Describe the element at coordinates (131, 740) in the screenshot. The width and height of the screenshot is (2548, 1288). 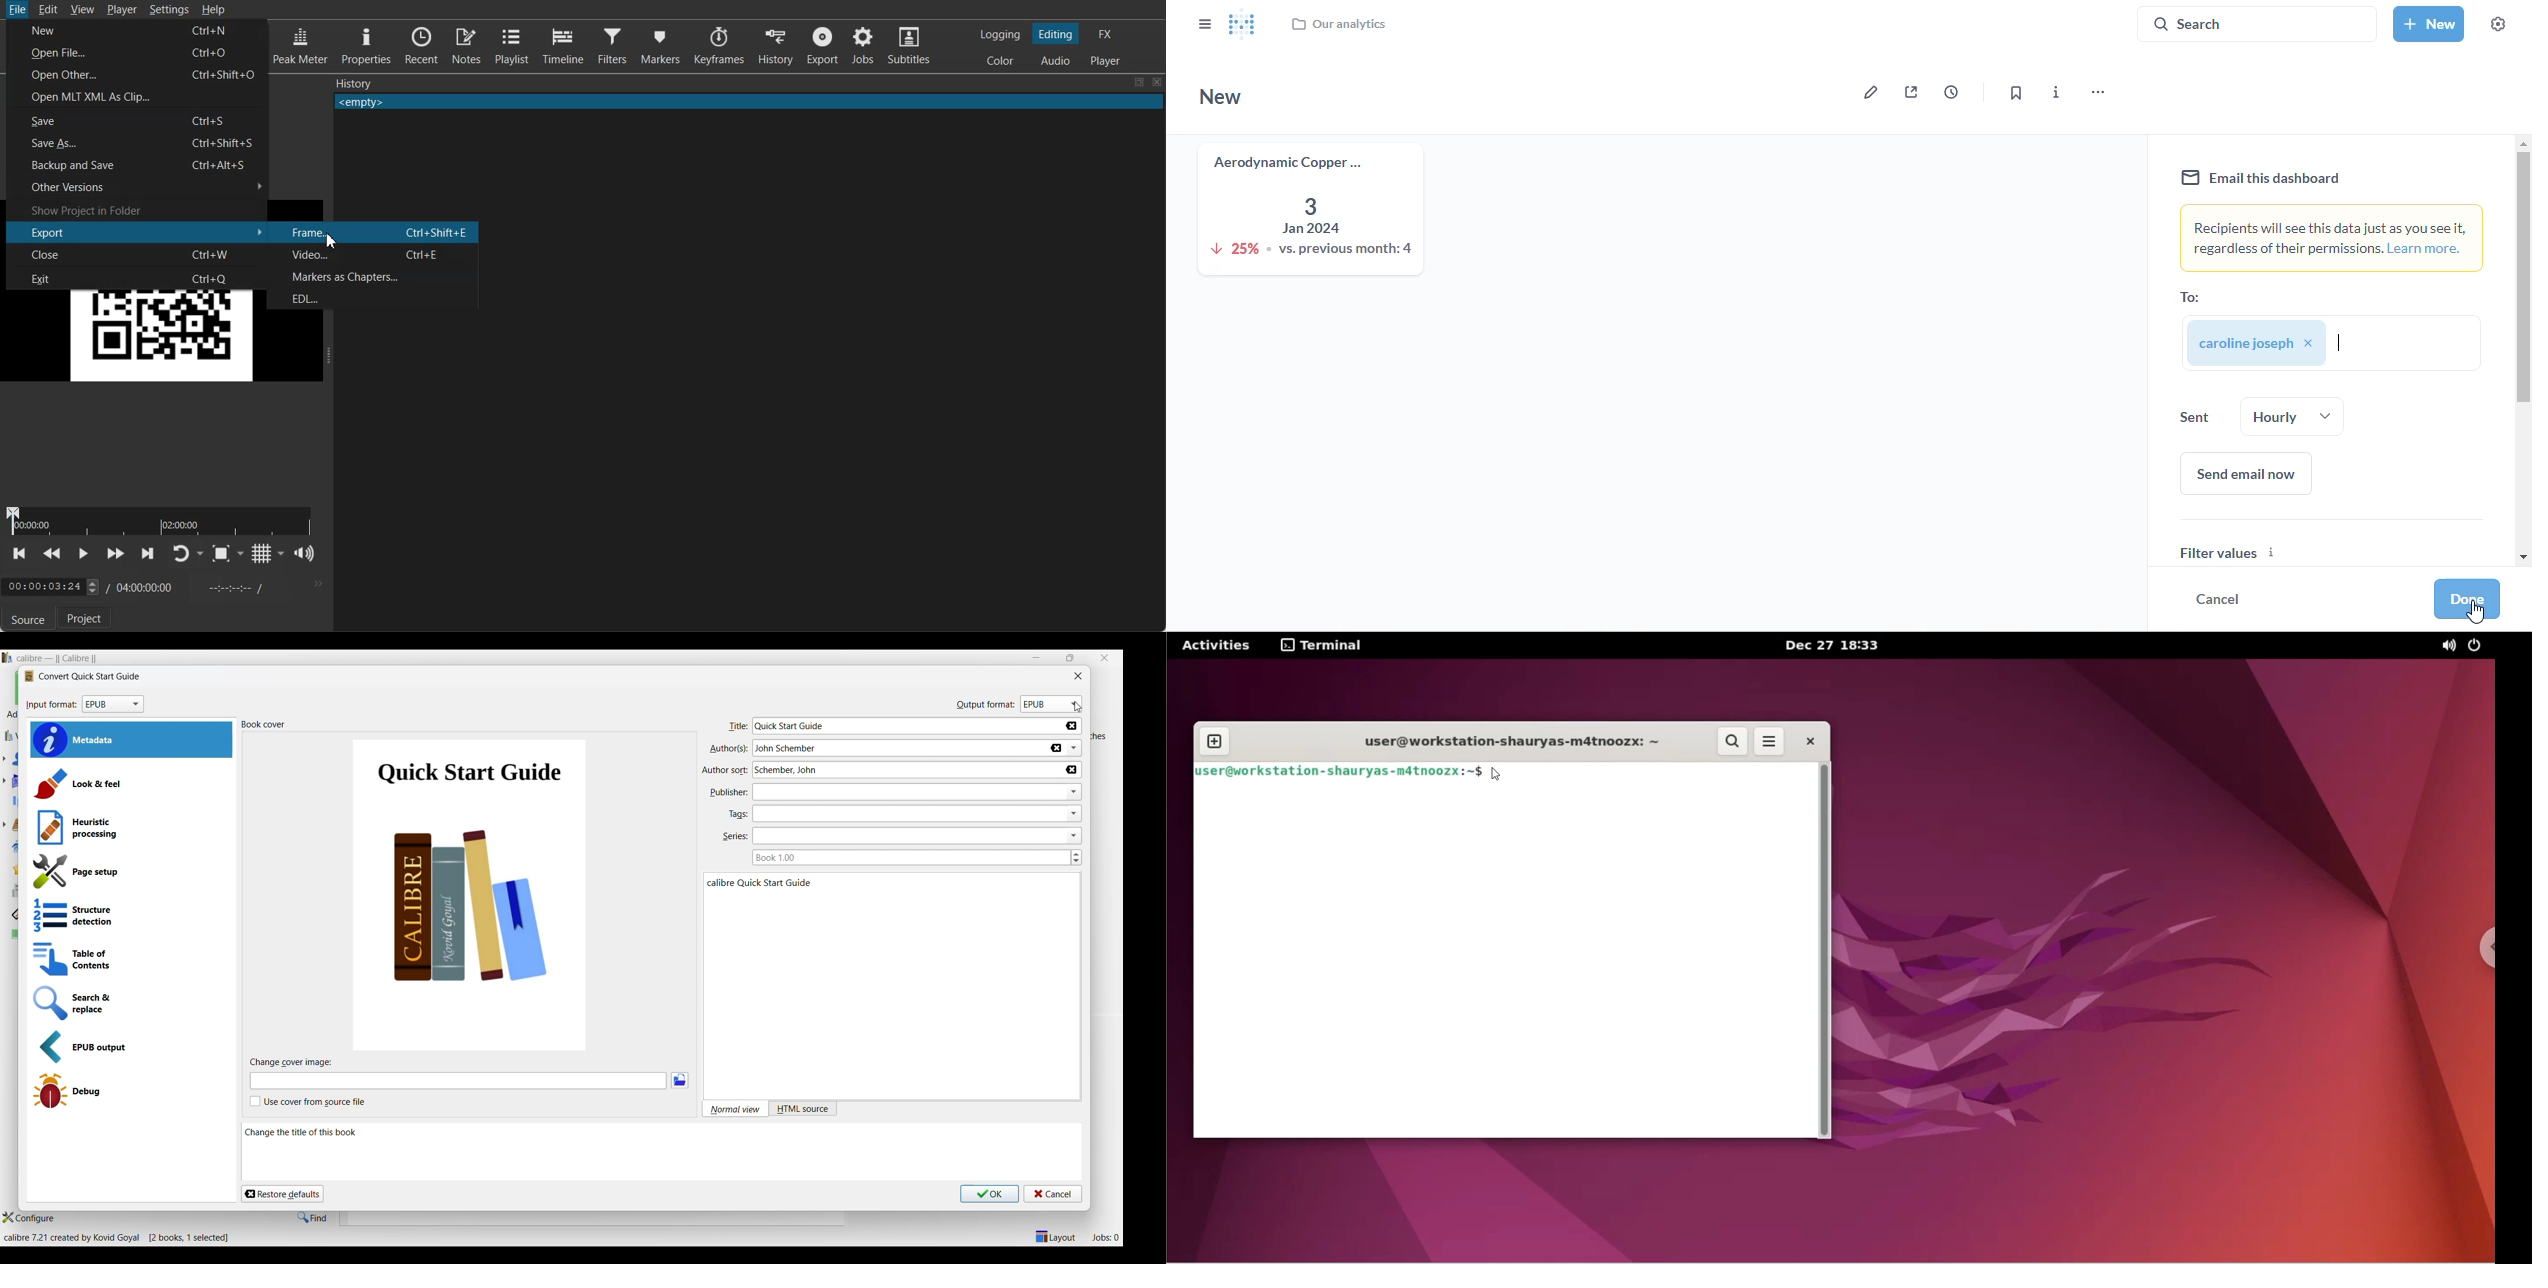
I see `Metadata` at that location.